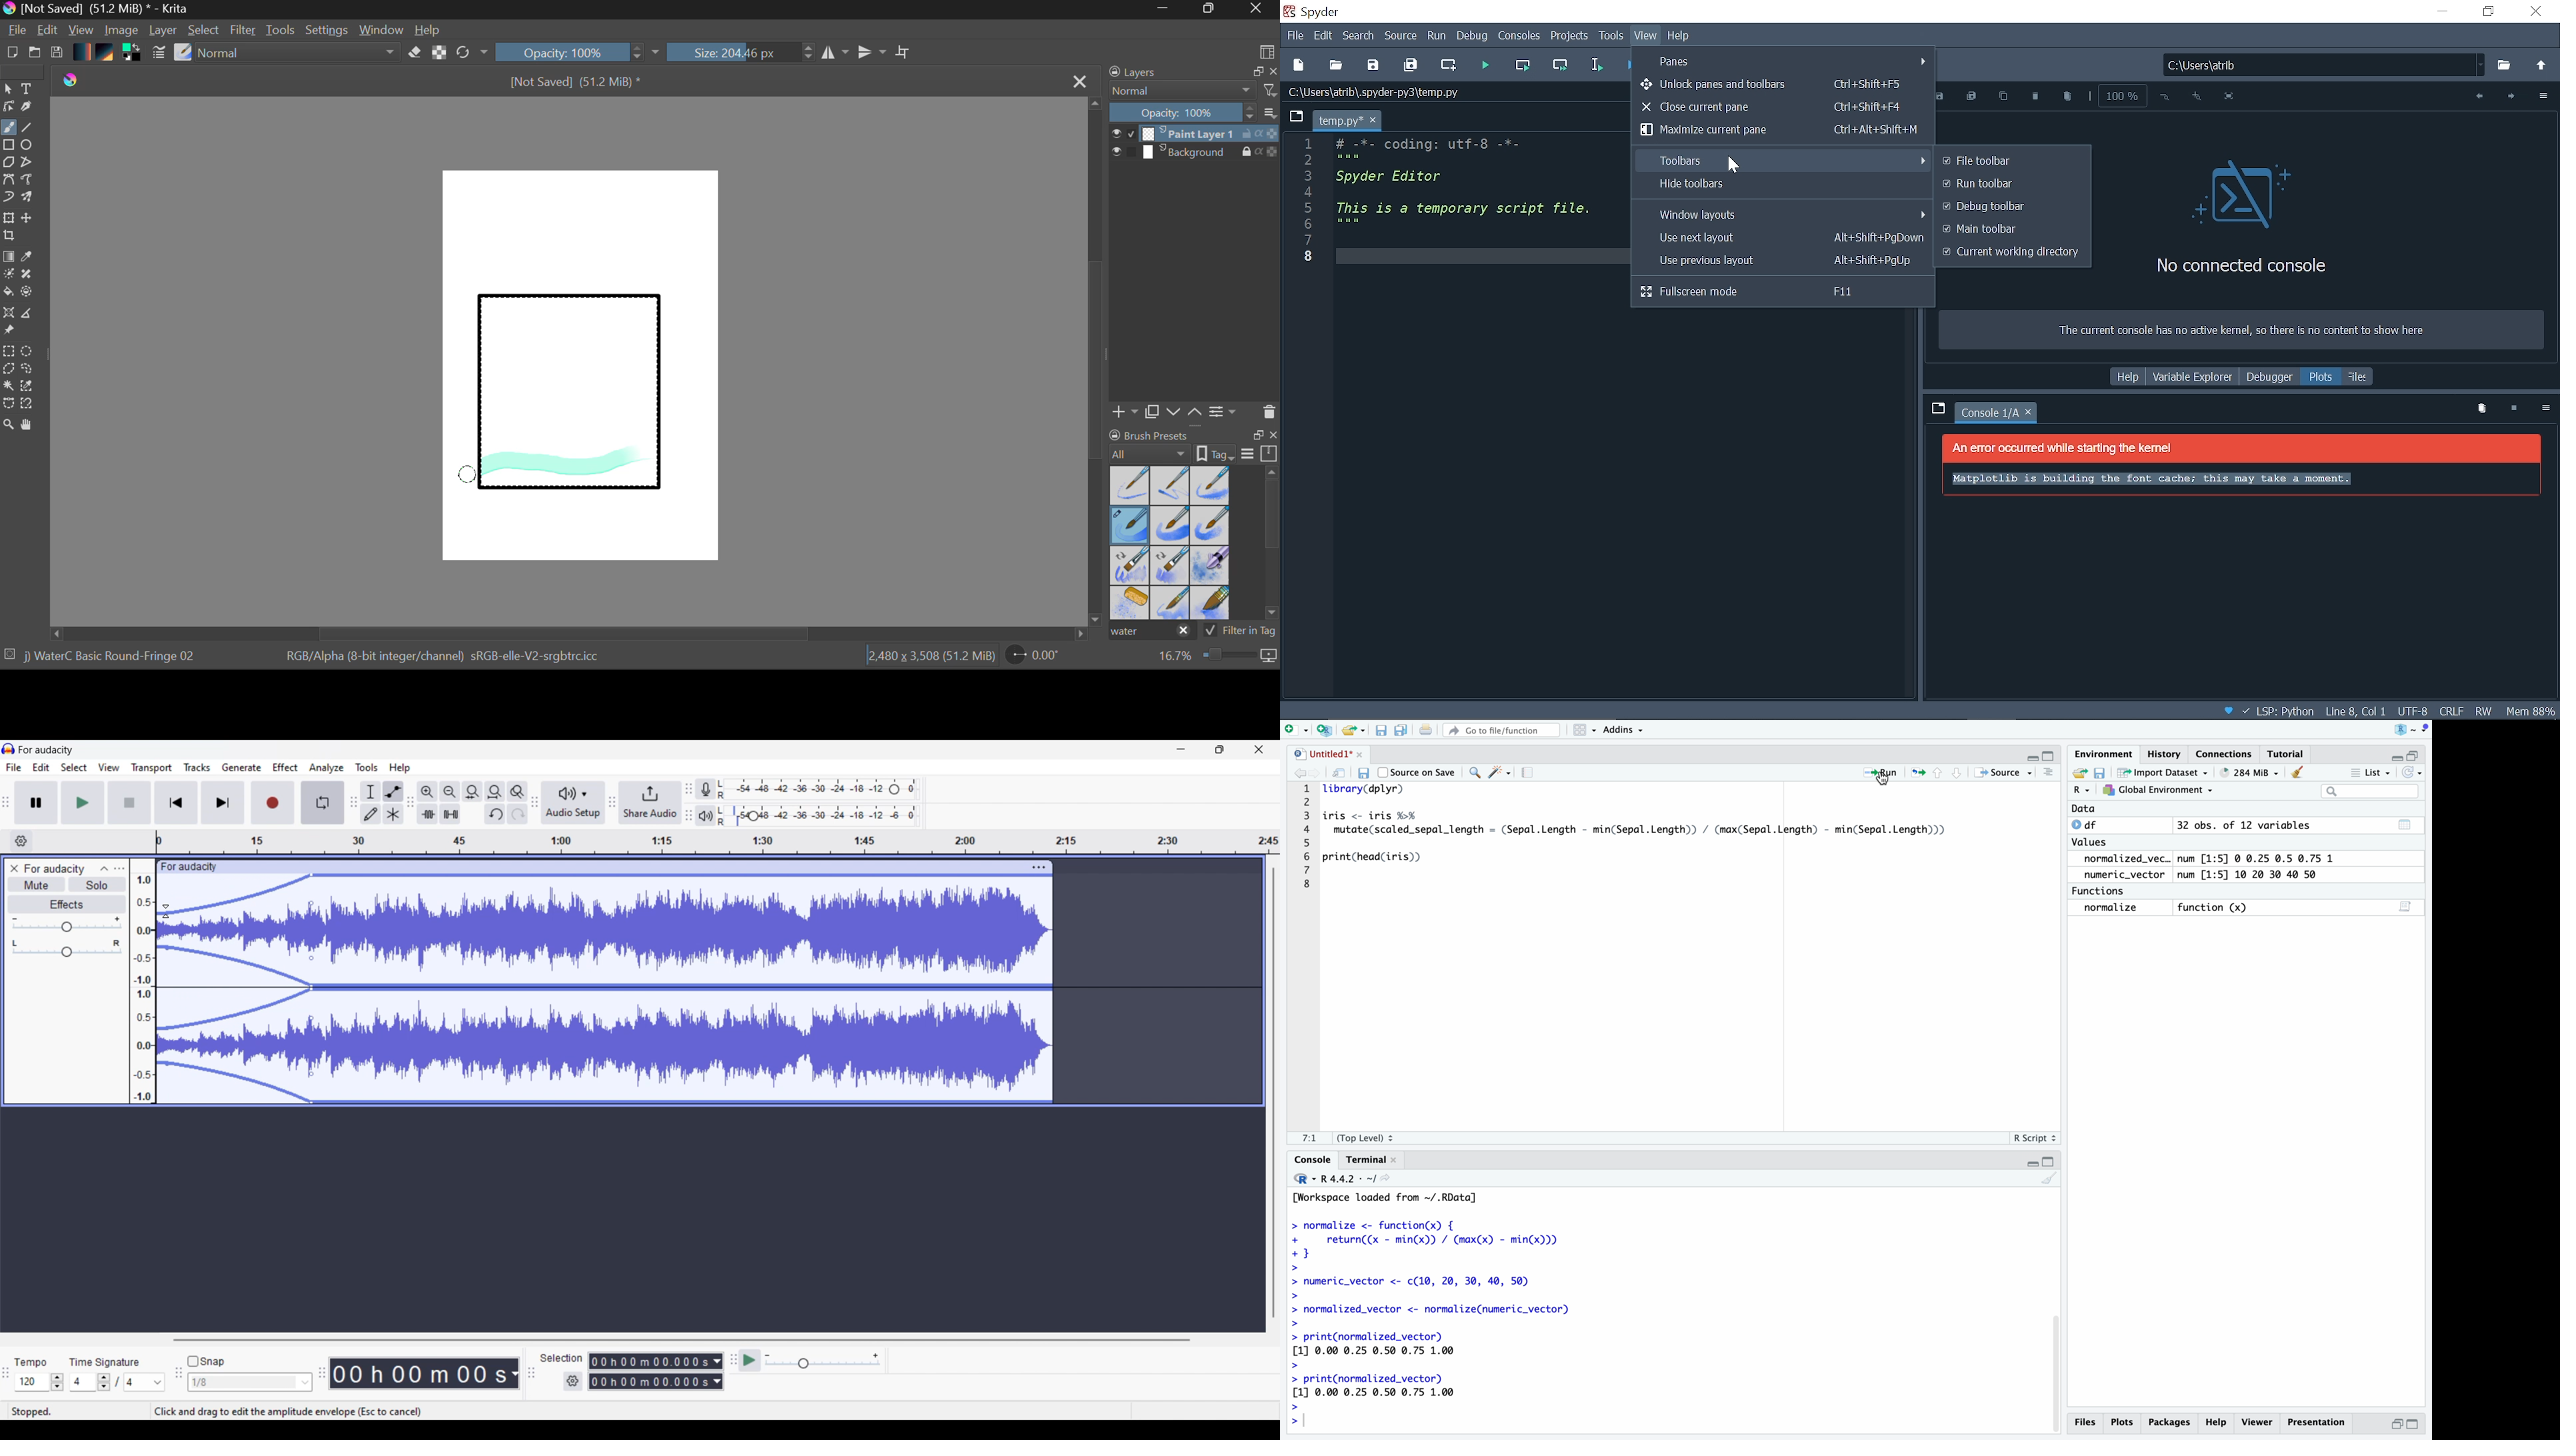  Describe the element at coordinates (1598, 65) in the screenshot. I see `Run selection or current line` at that location.